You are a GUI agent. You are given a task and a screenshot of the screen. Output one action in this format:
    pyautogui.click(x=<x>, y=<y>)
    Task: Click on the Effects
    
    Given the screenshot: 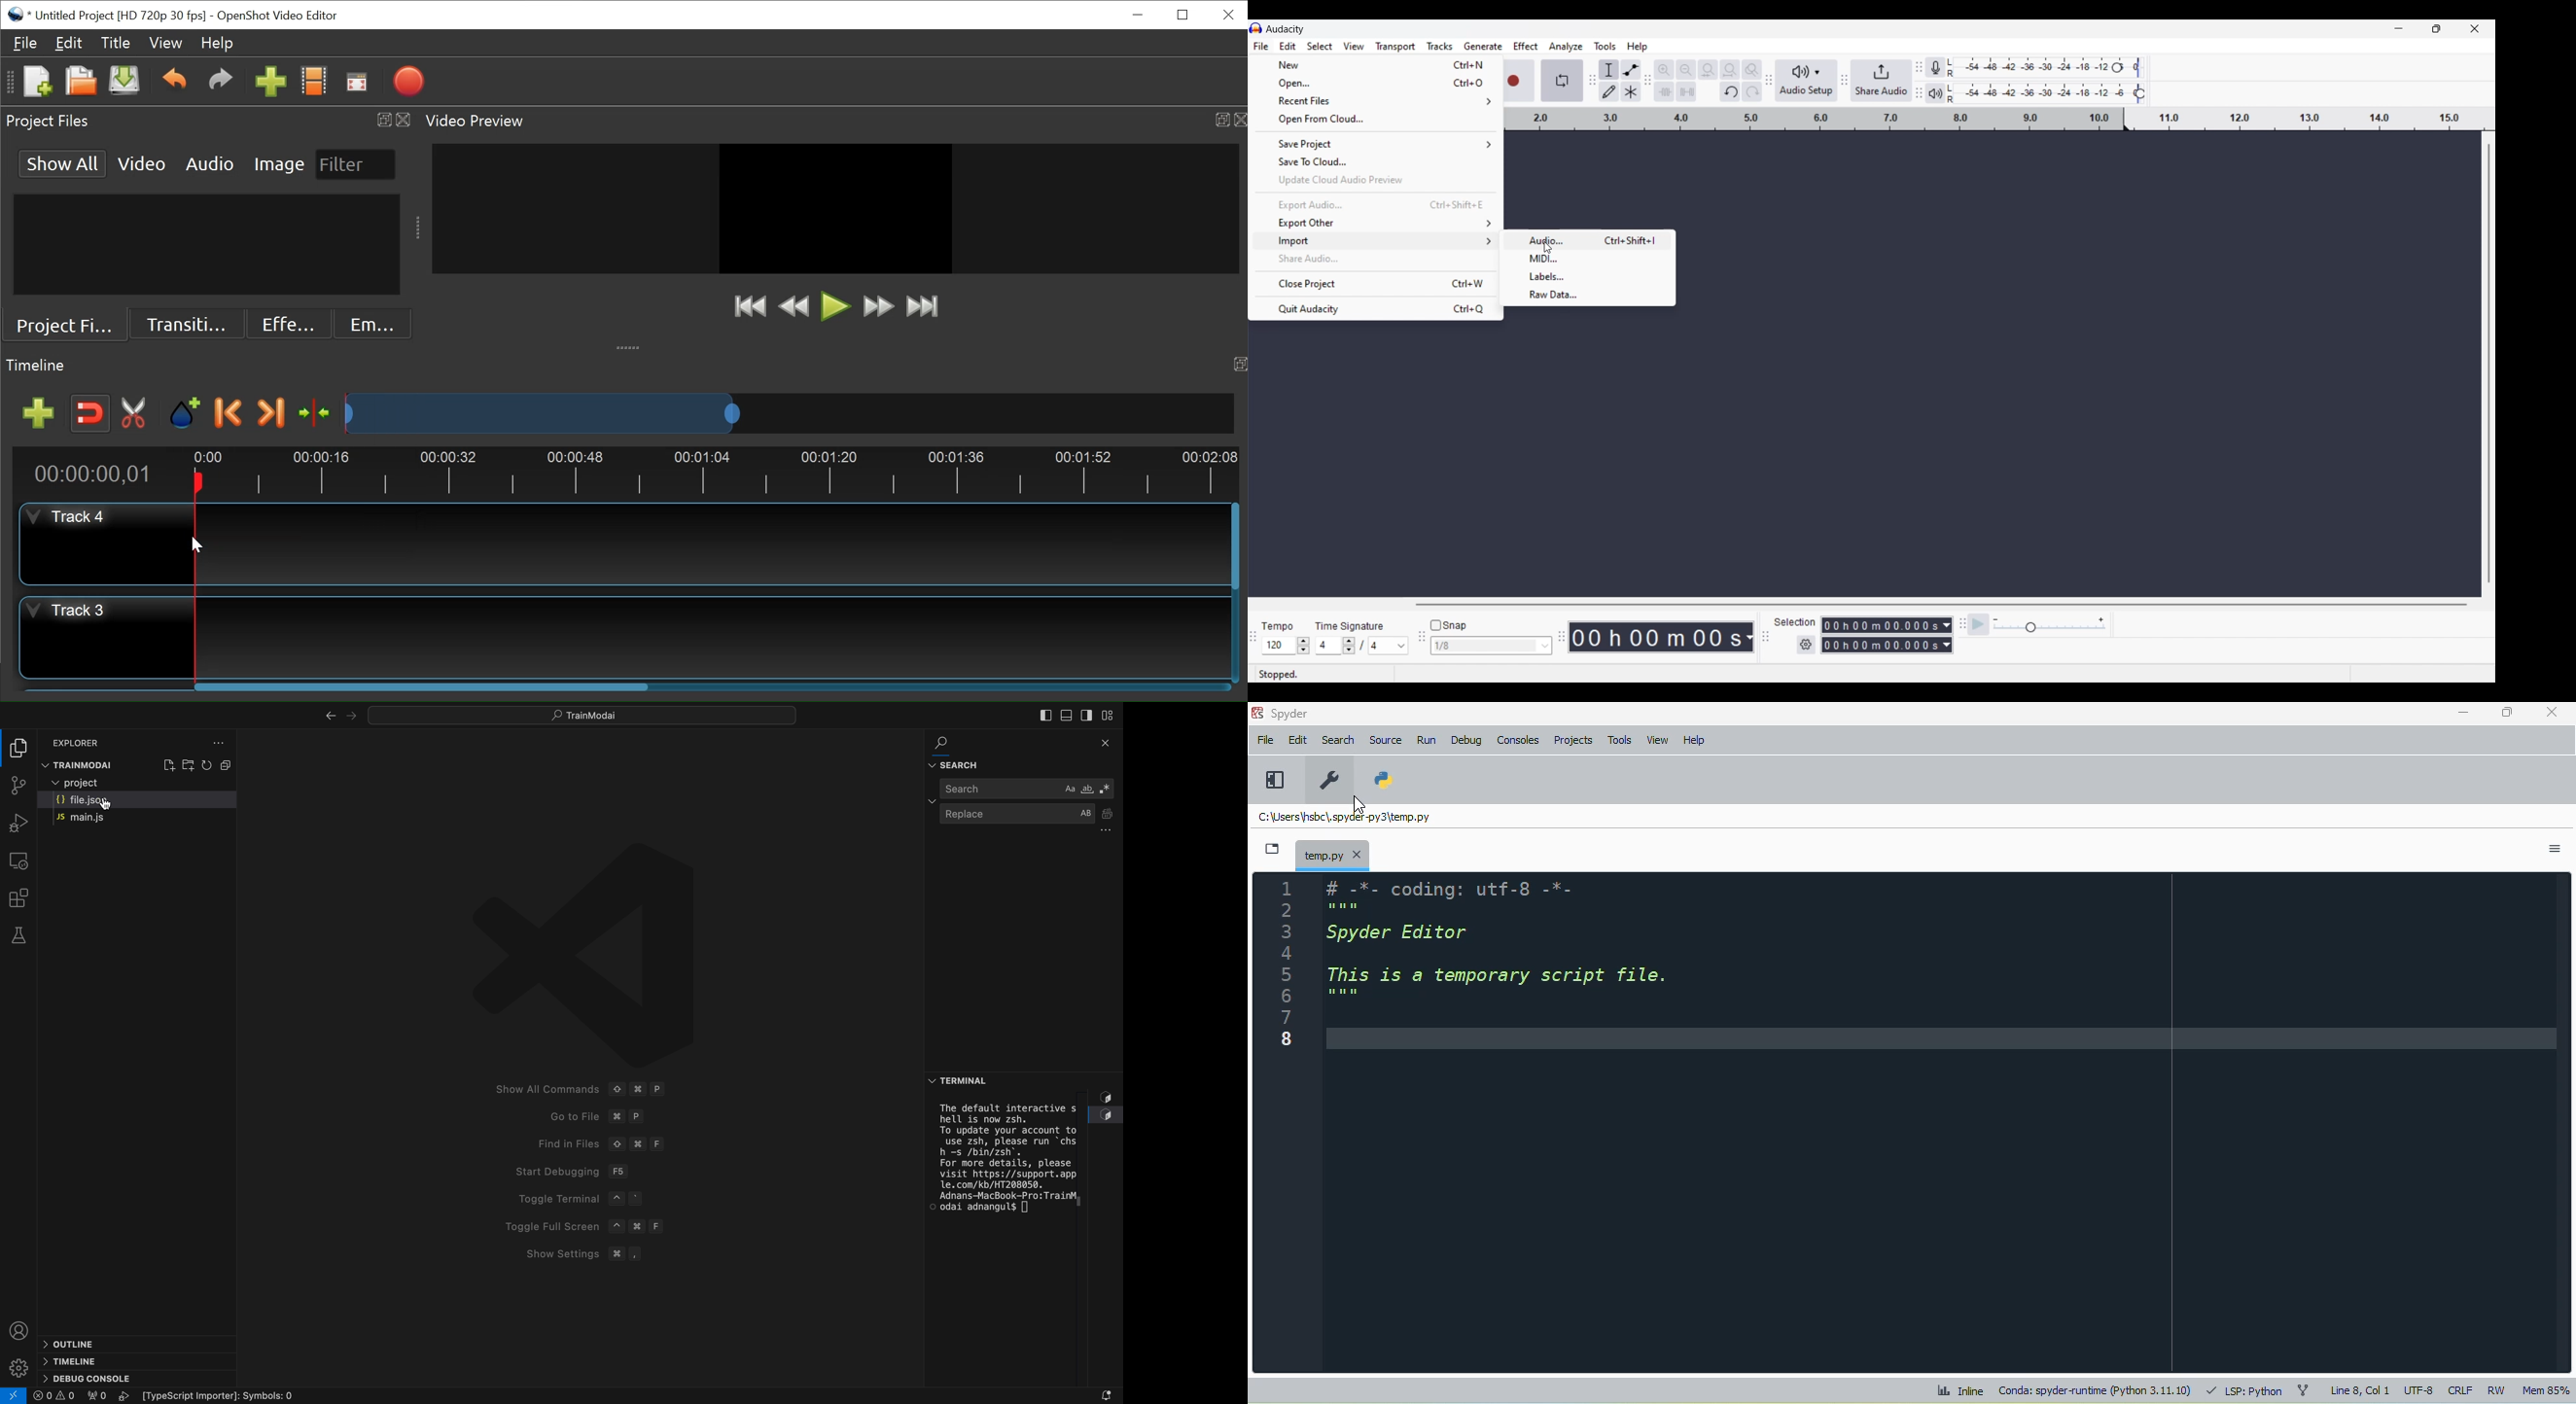 What is the action you would take?
    pyautogui.click(x=287, y=324)
    